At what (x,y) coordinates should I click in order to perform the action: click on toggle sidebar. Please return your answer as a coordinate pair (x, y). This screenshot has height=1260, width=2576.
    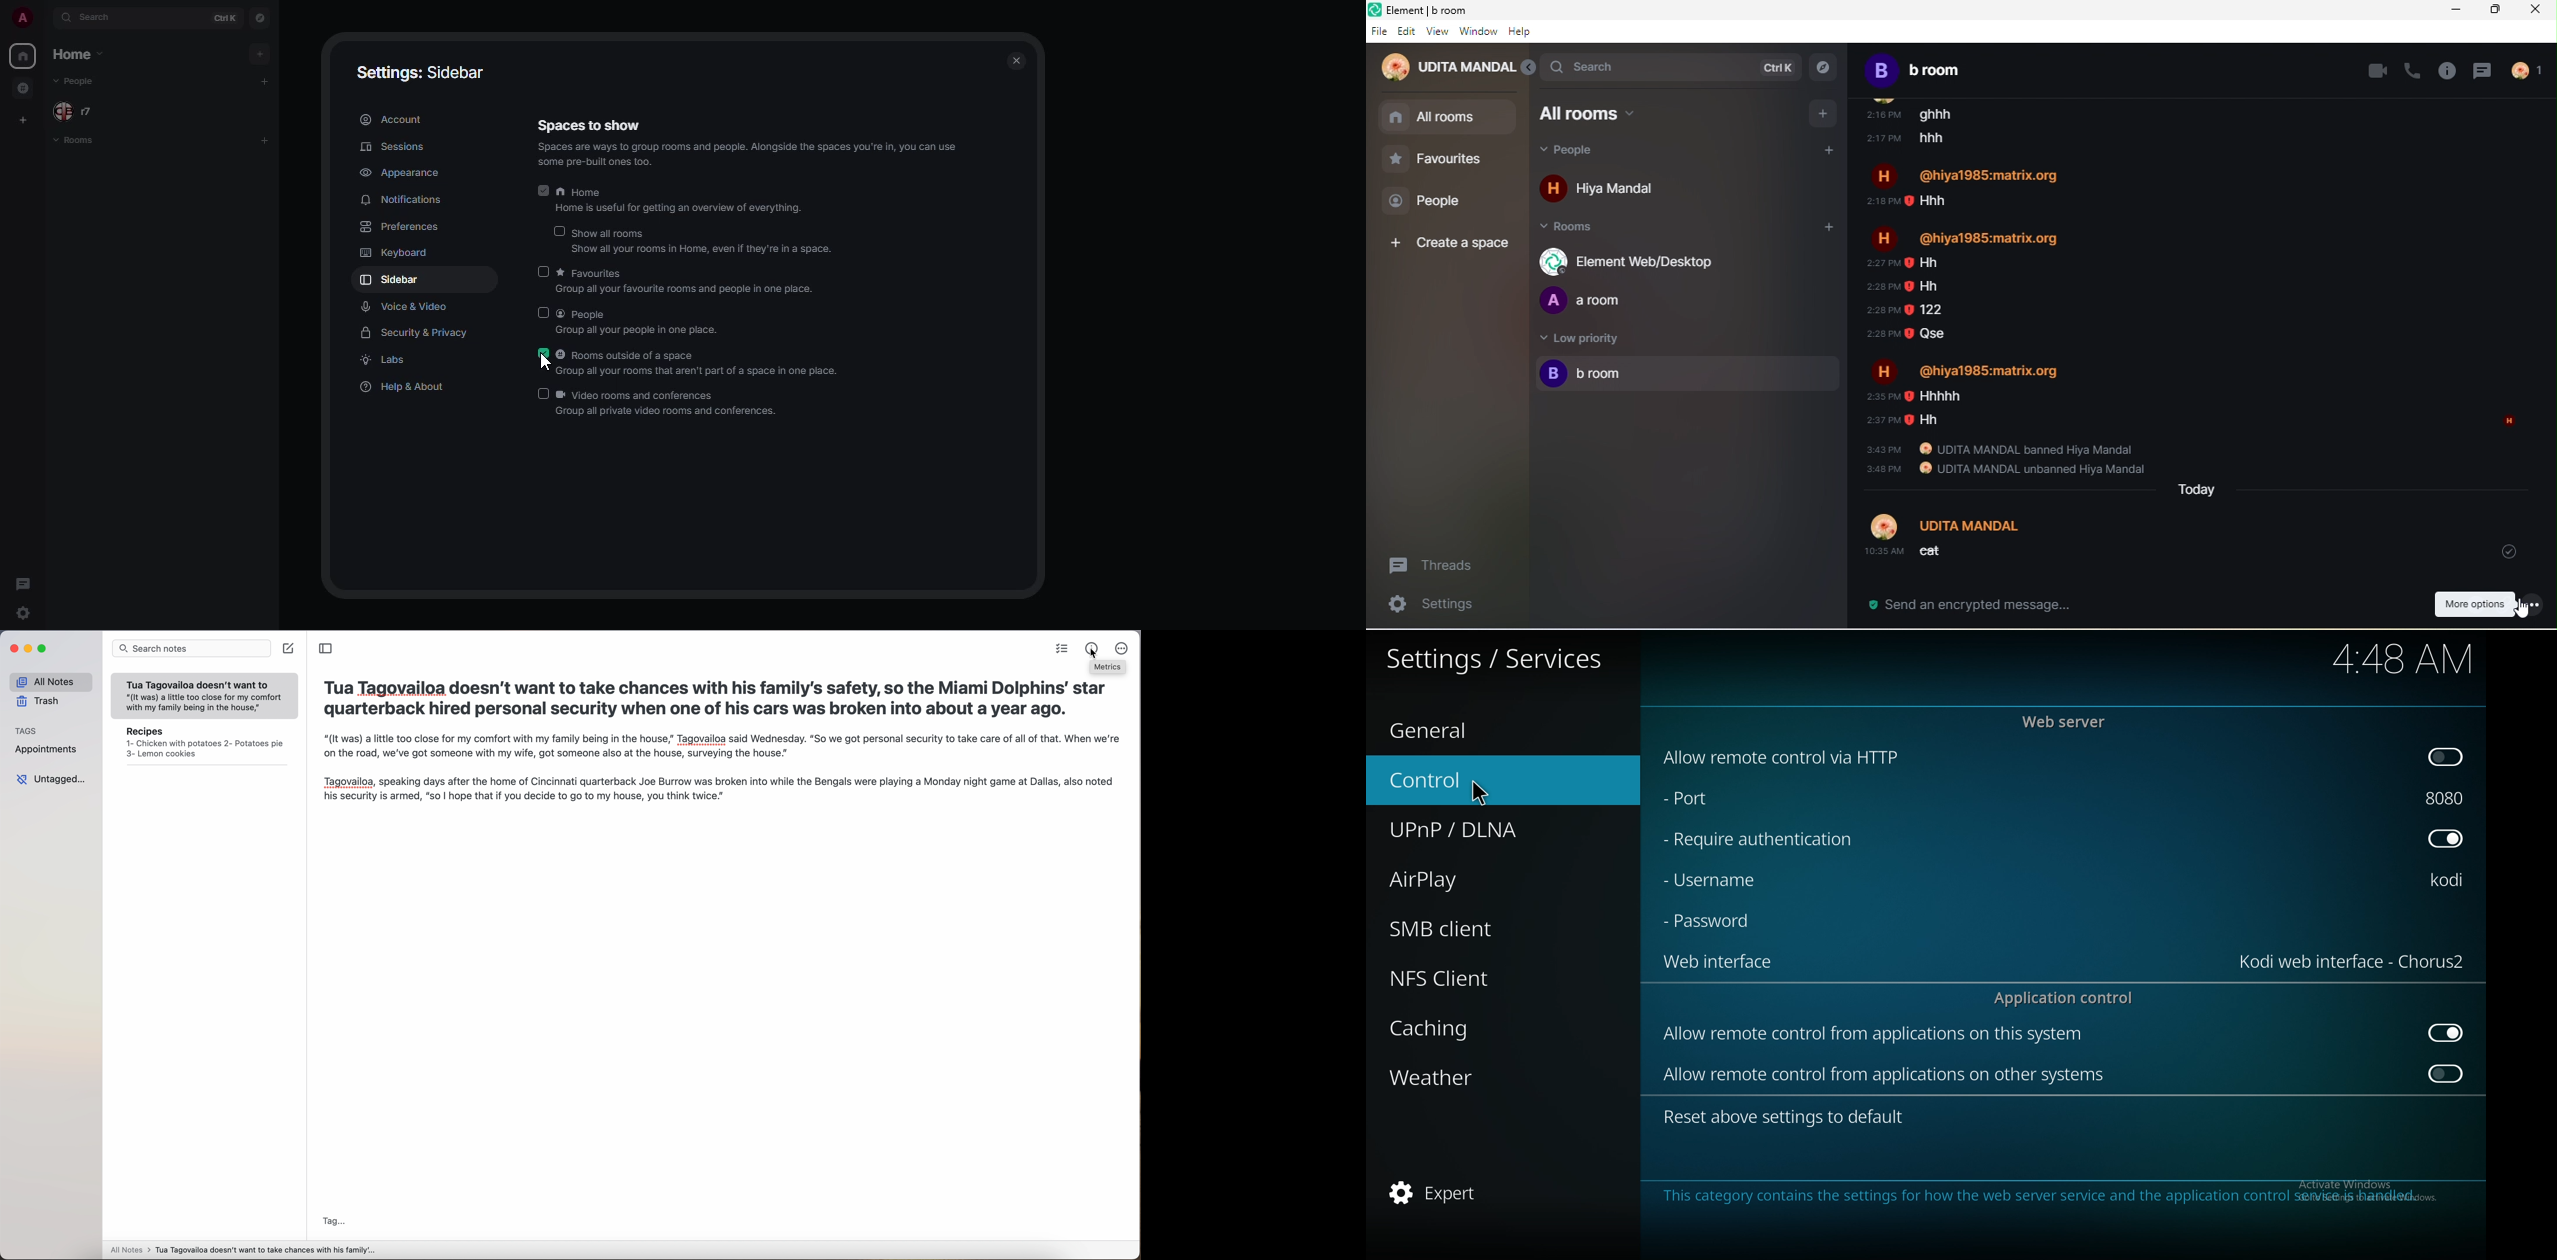
    Looking at the image, I should click on (326, 648).